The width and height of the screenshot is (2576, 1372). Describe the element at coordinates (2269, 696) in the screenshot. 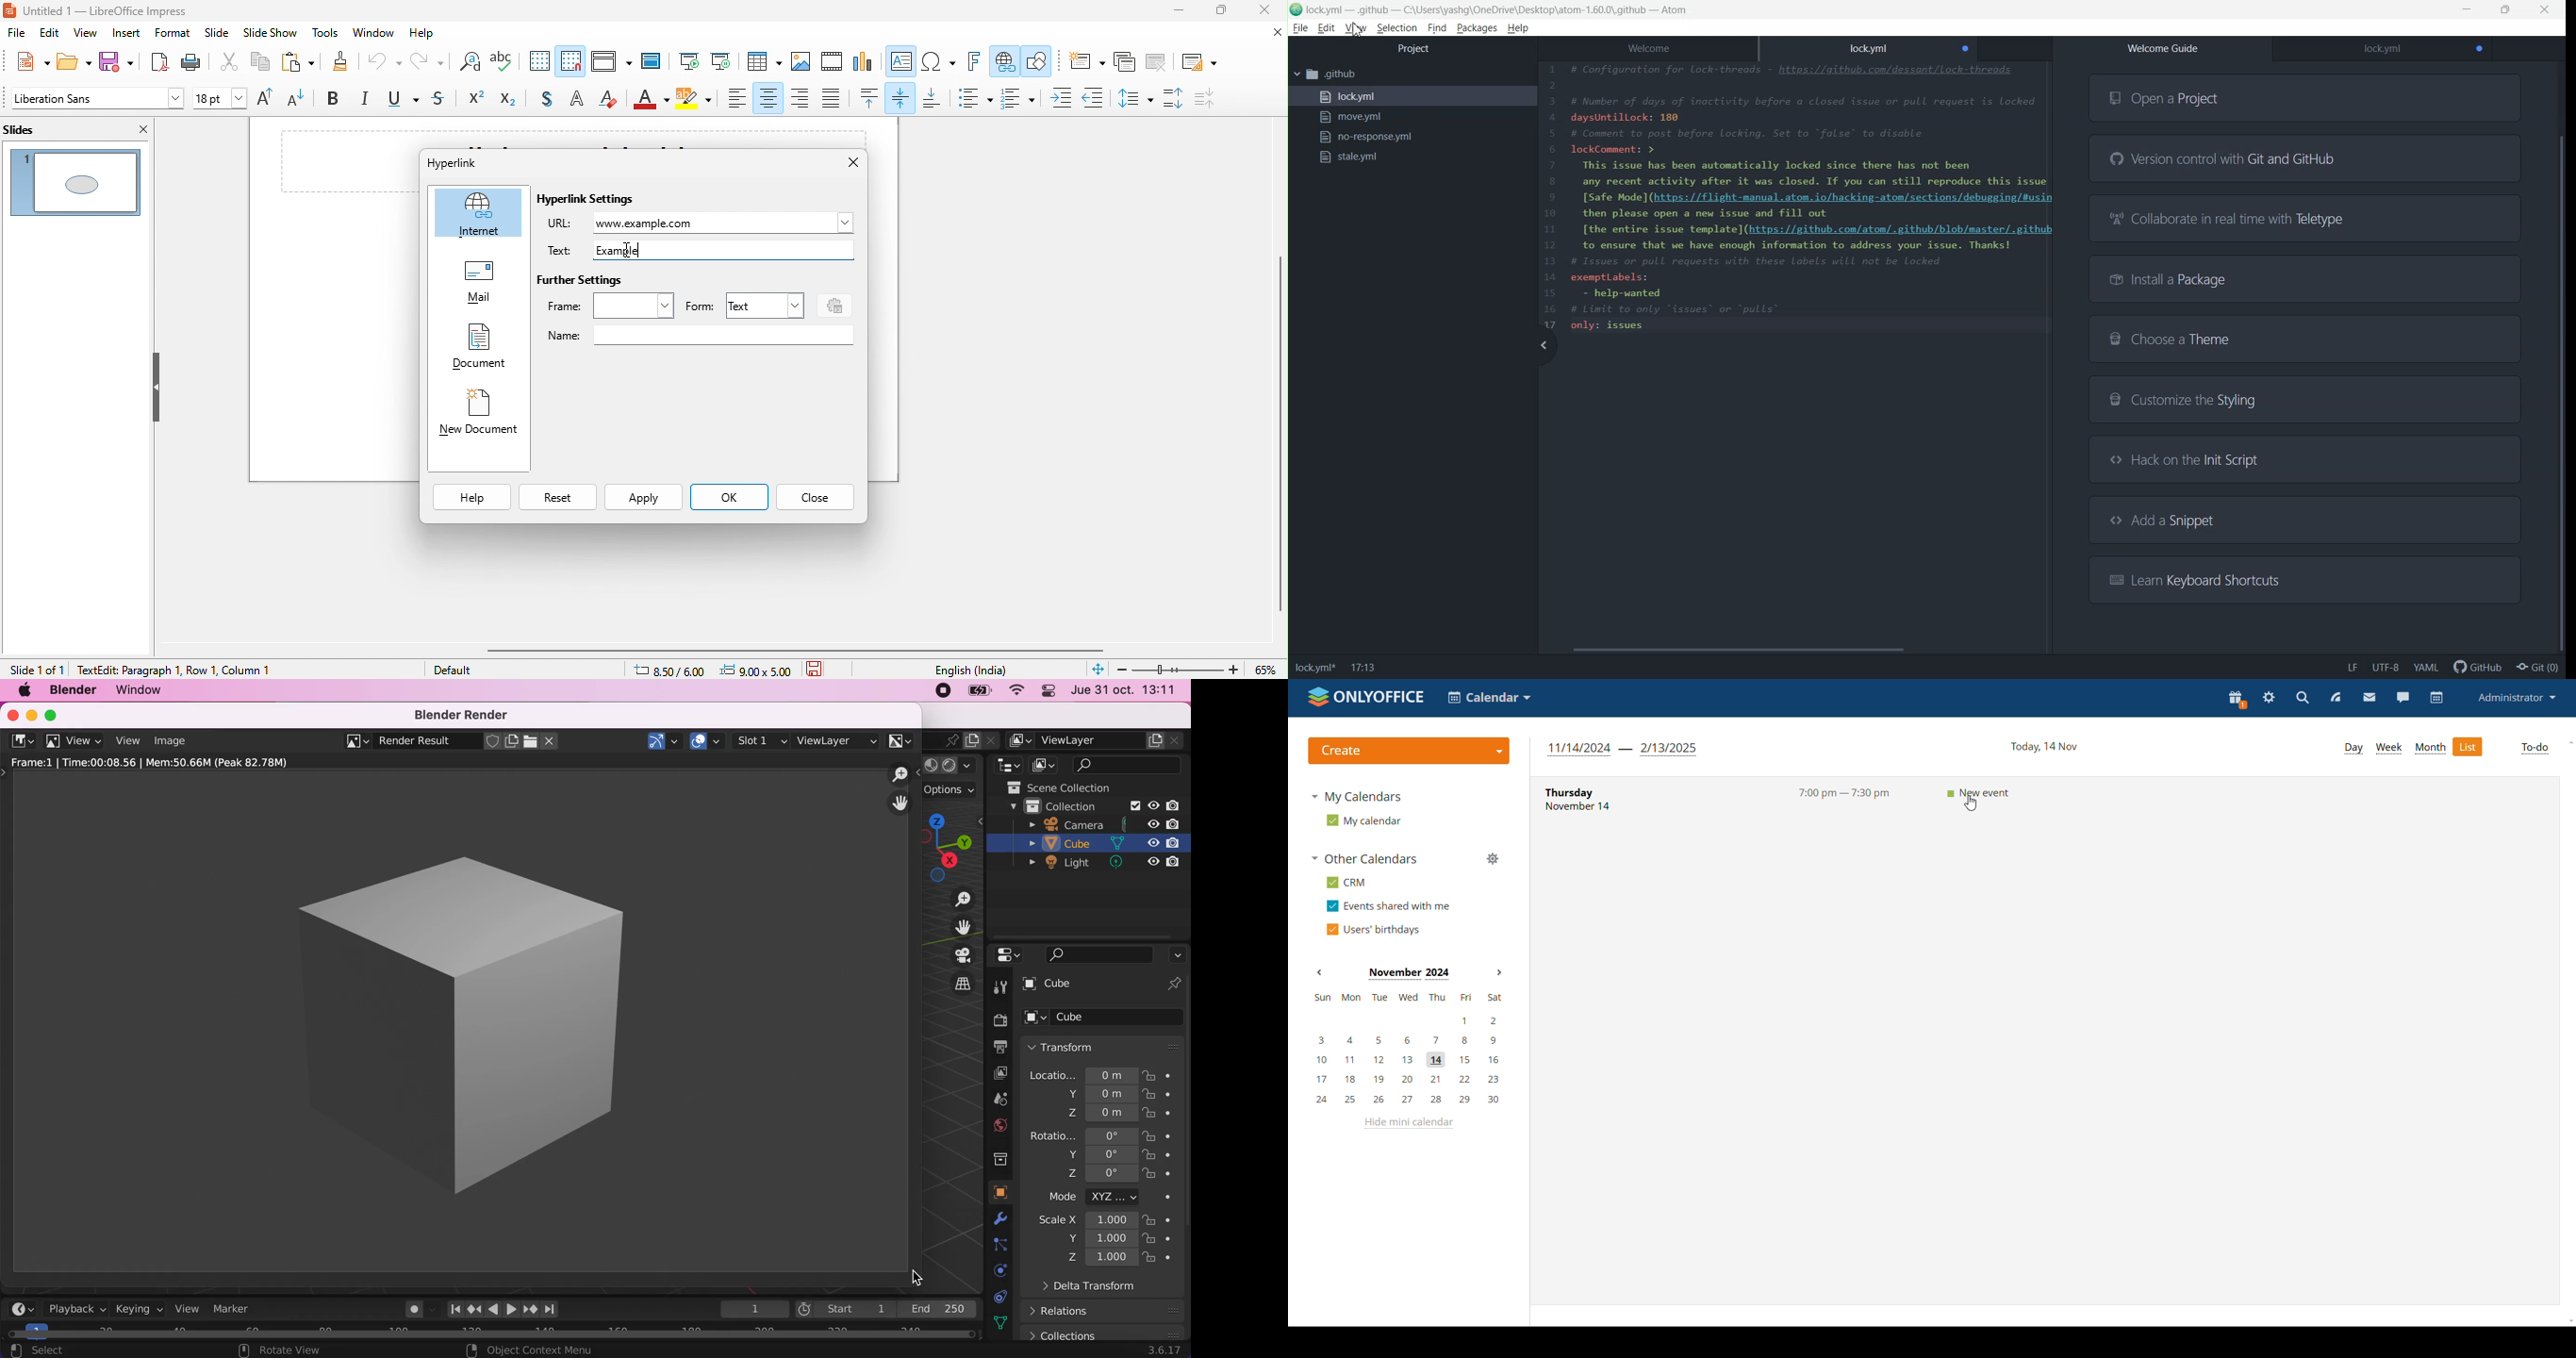

I see `settings` at that location.